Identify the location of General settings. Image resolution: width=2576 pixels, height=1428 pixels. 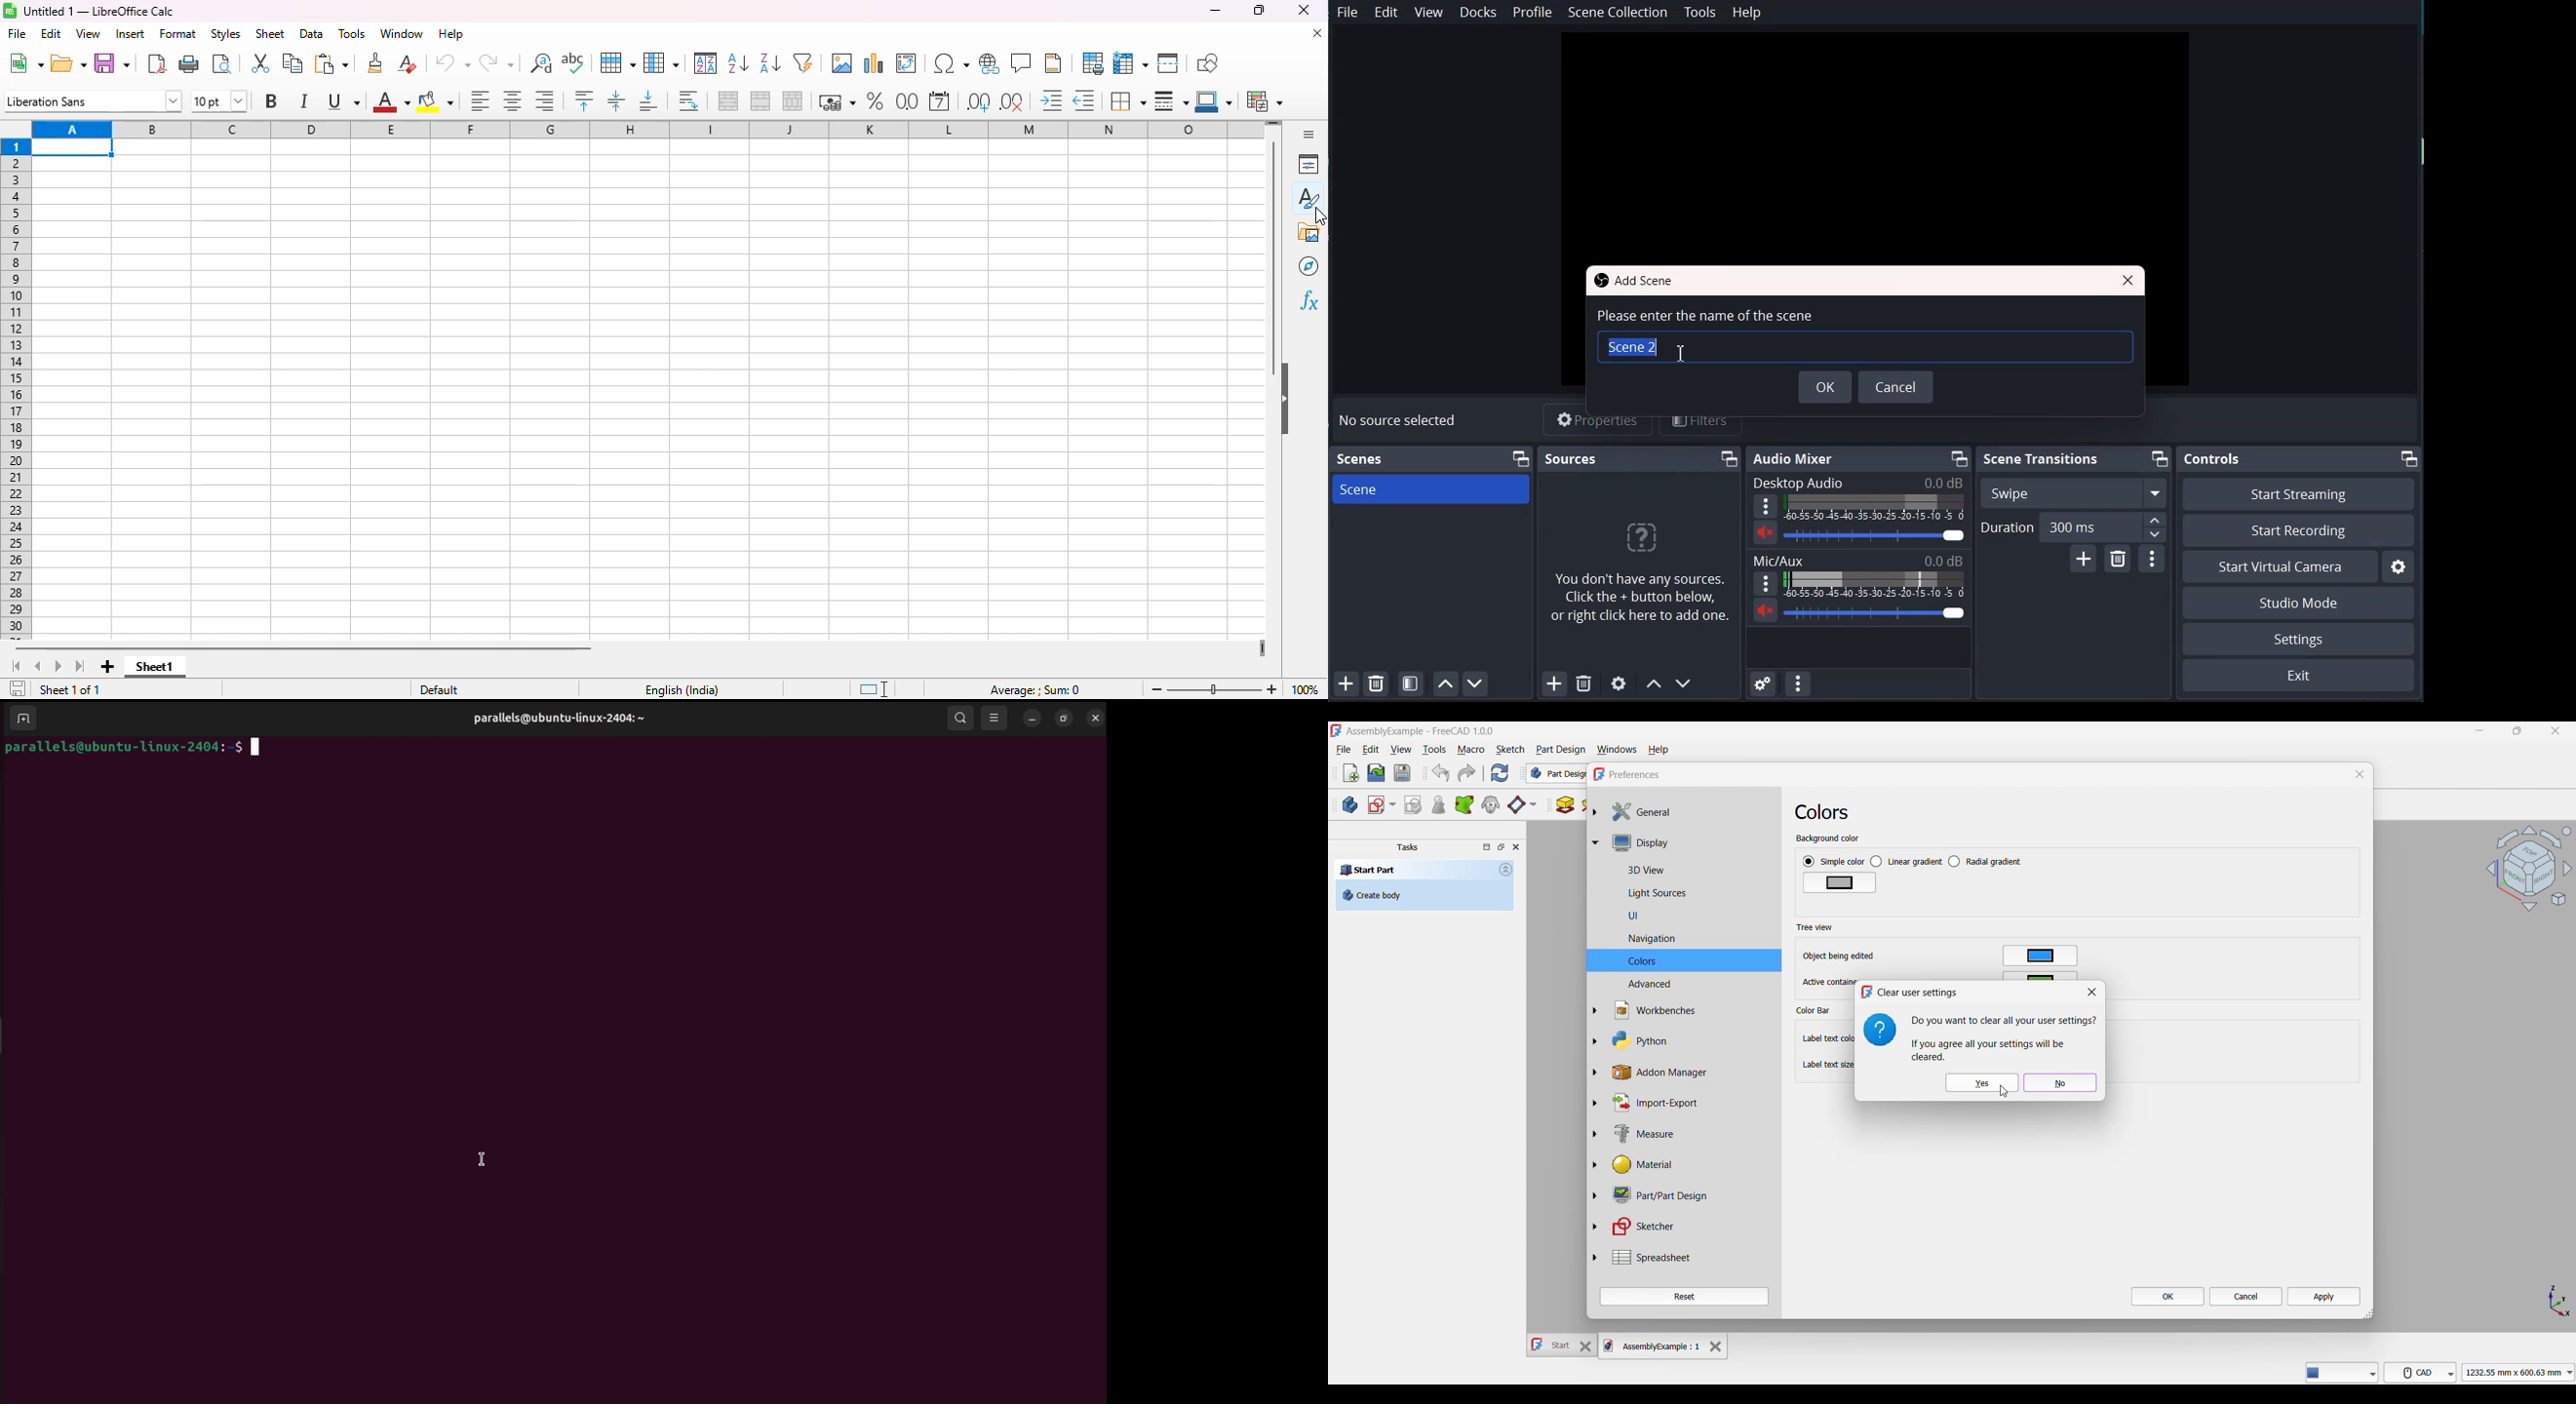
(1637, 812).